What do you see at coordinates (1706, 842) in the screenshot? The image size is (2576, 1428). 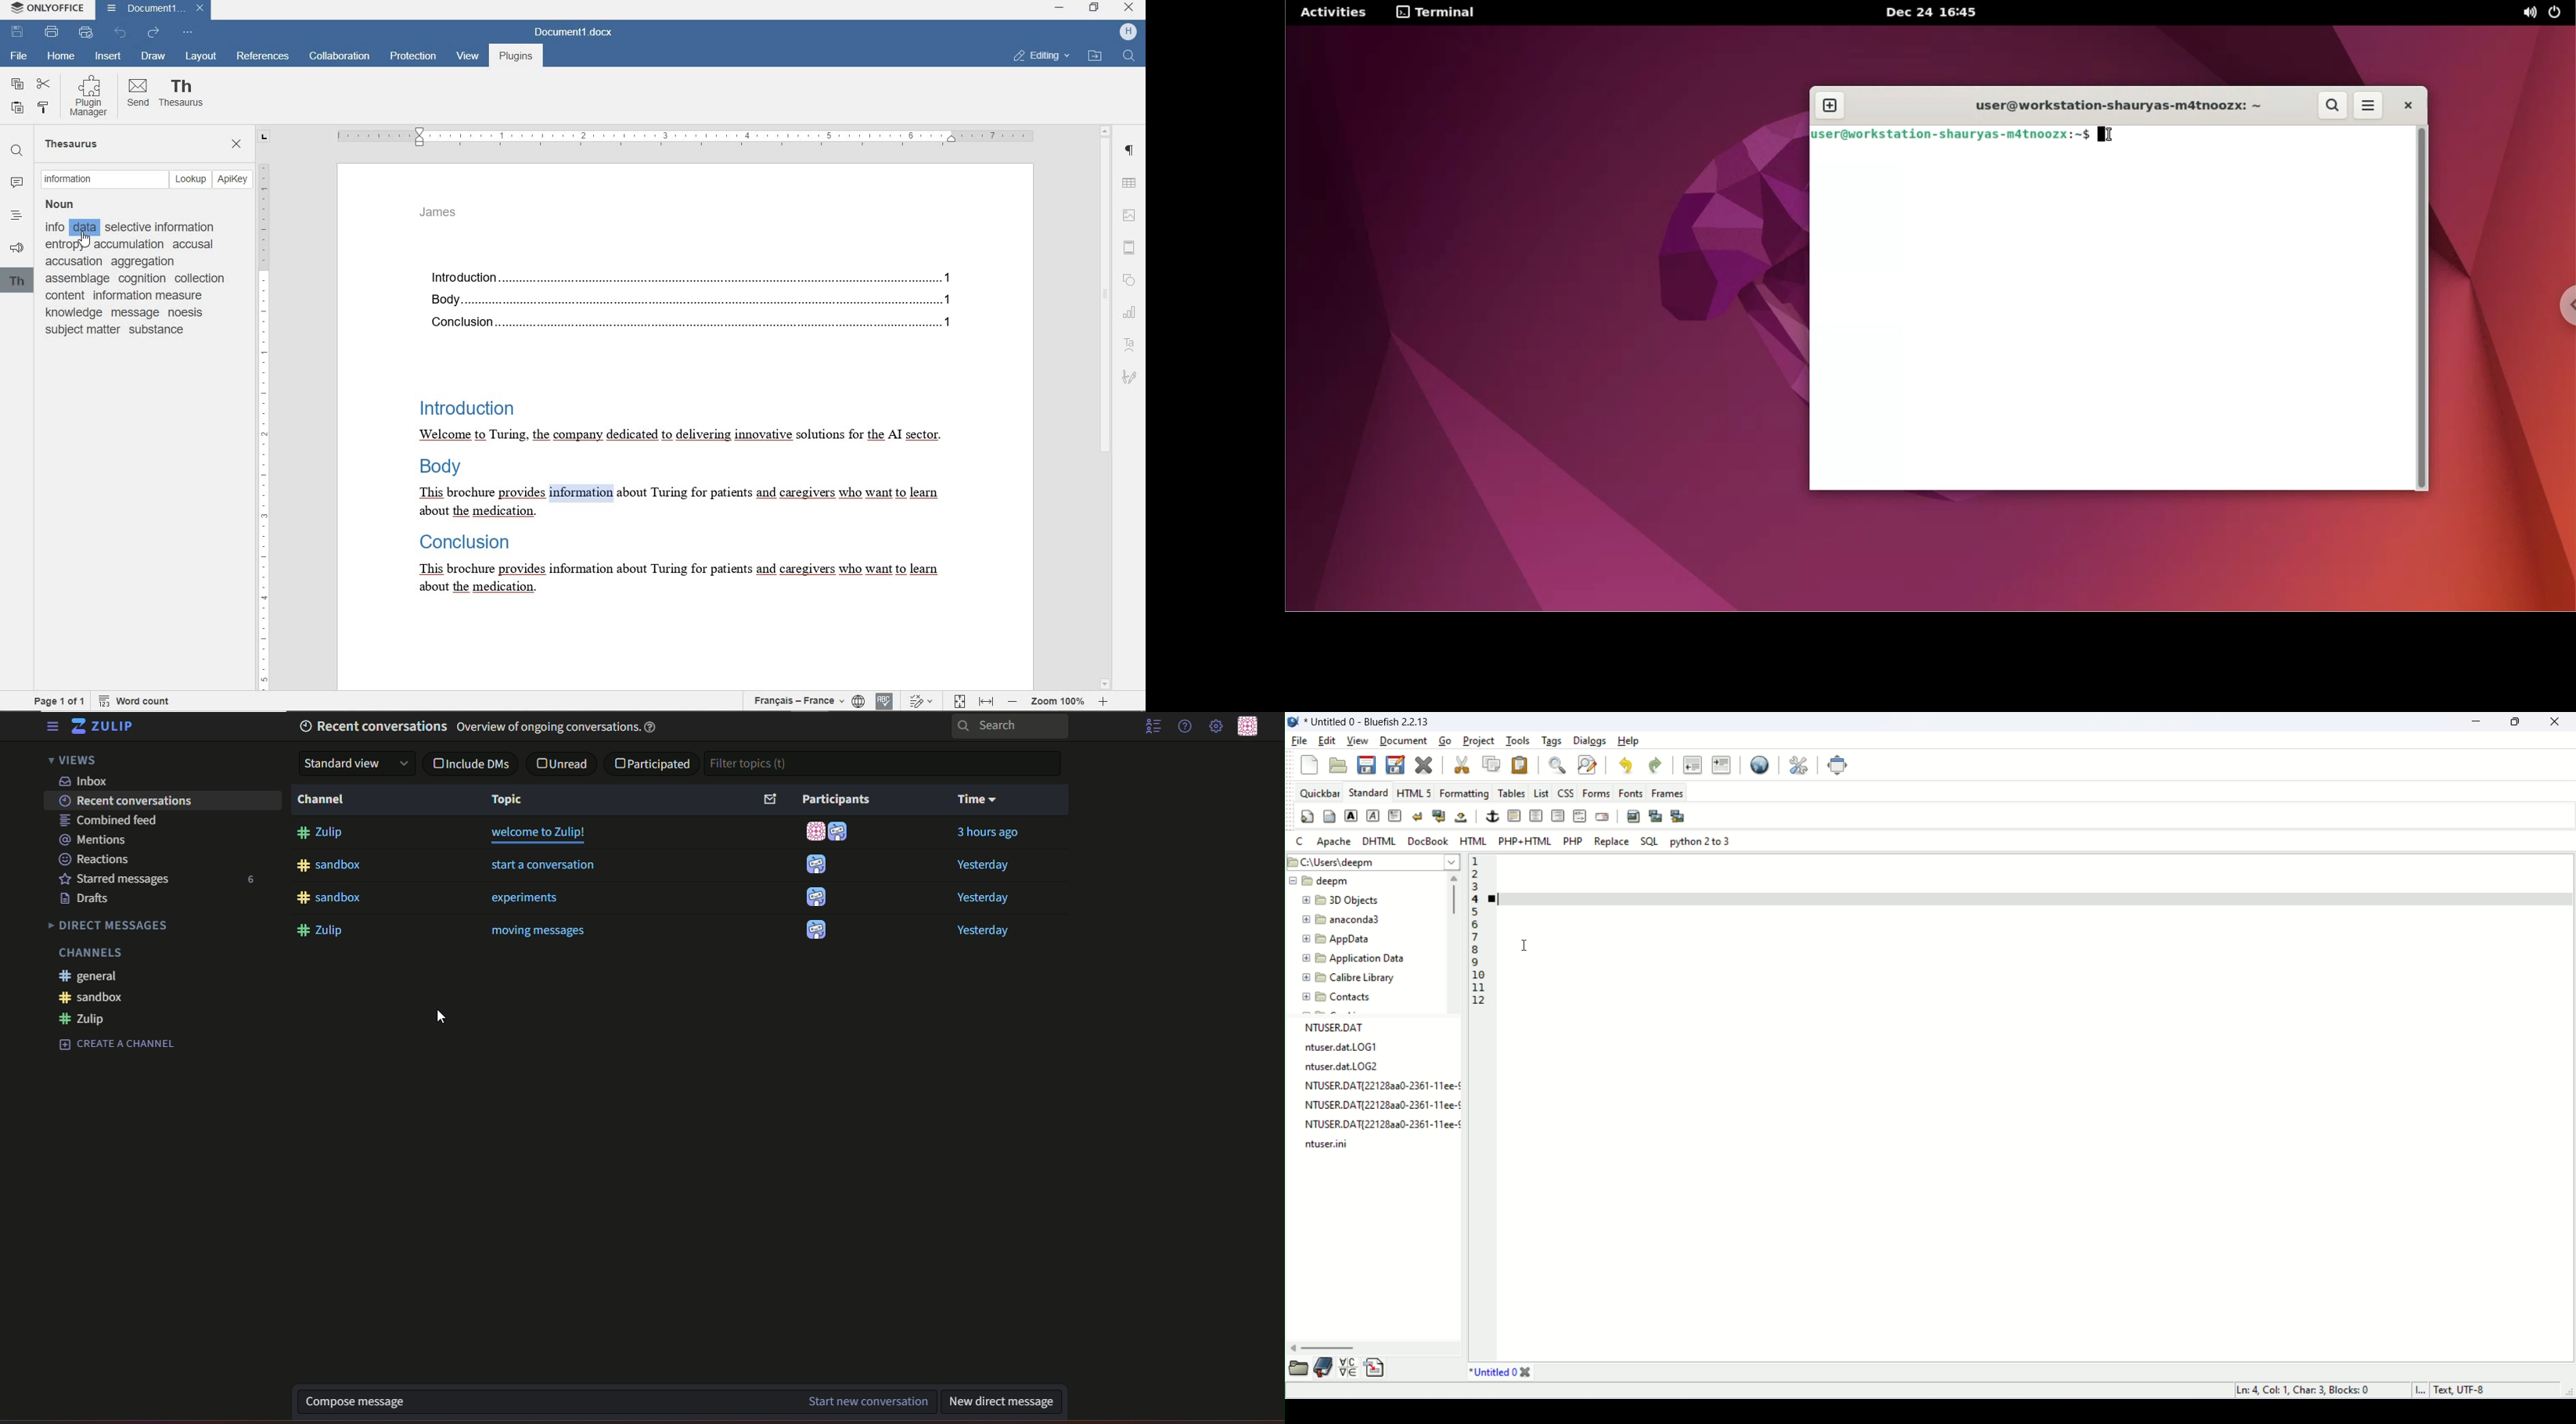 I see `python 2 to 3` at bounding box center [1706, 842].